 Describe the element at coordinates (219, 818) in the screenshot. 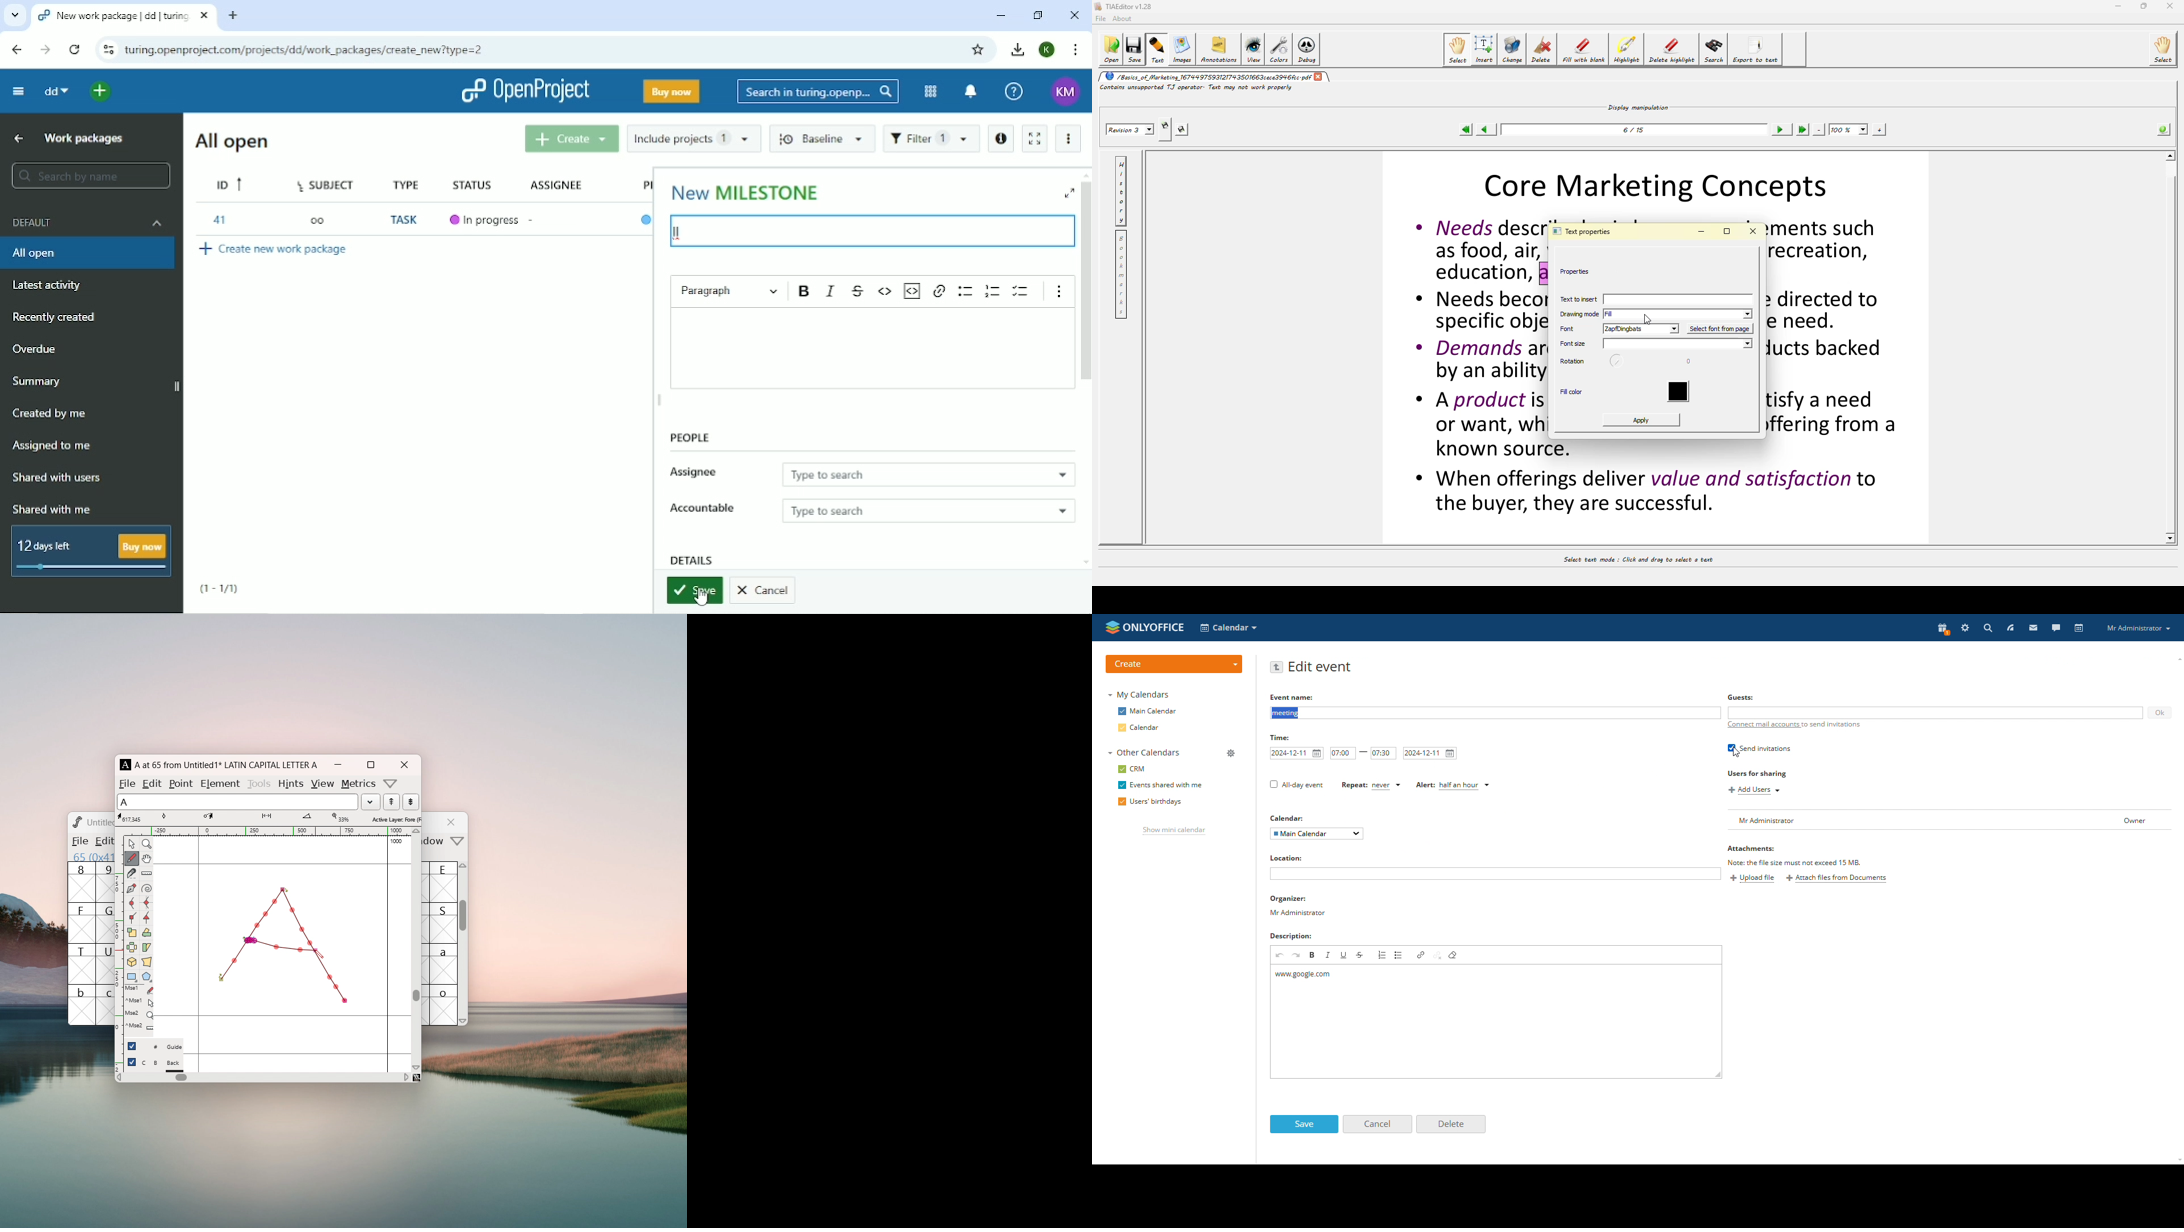

I see `coordinates of cursor destination` at that location.